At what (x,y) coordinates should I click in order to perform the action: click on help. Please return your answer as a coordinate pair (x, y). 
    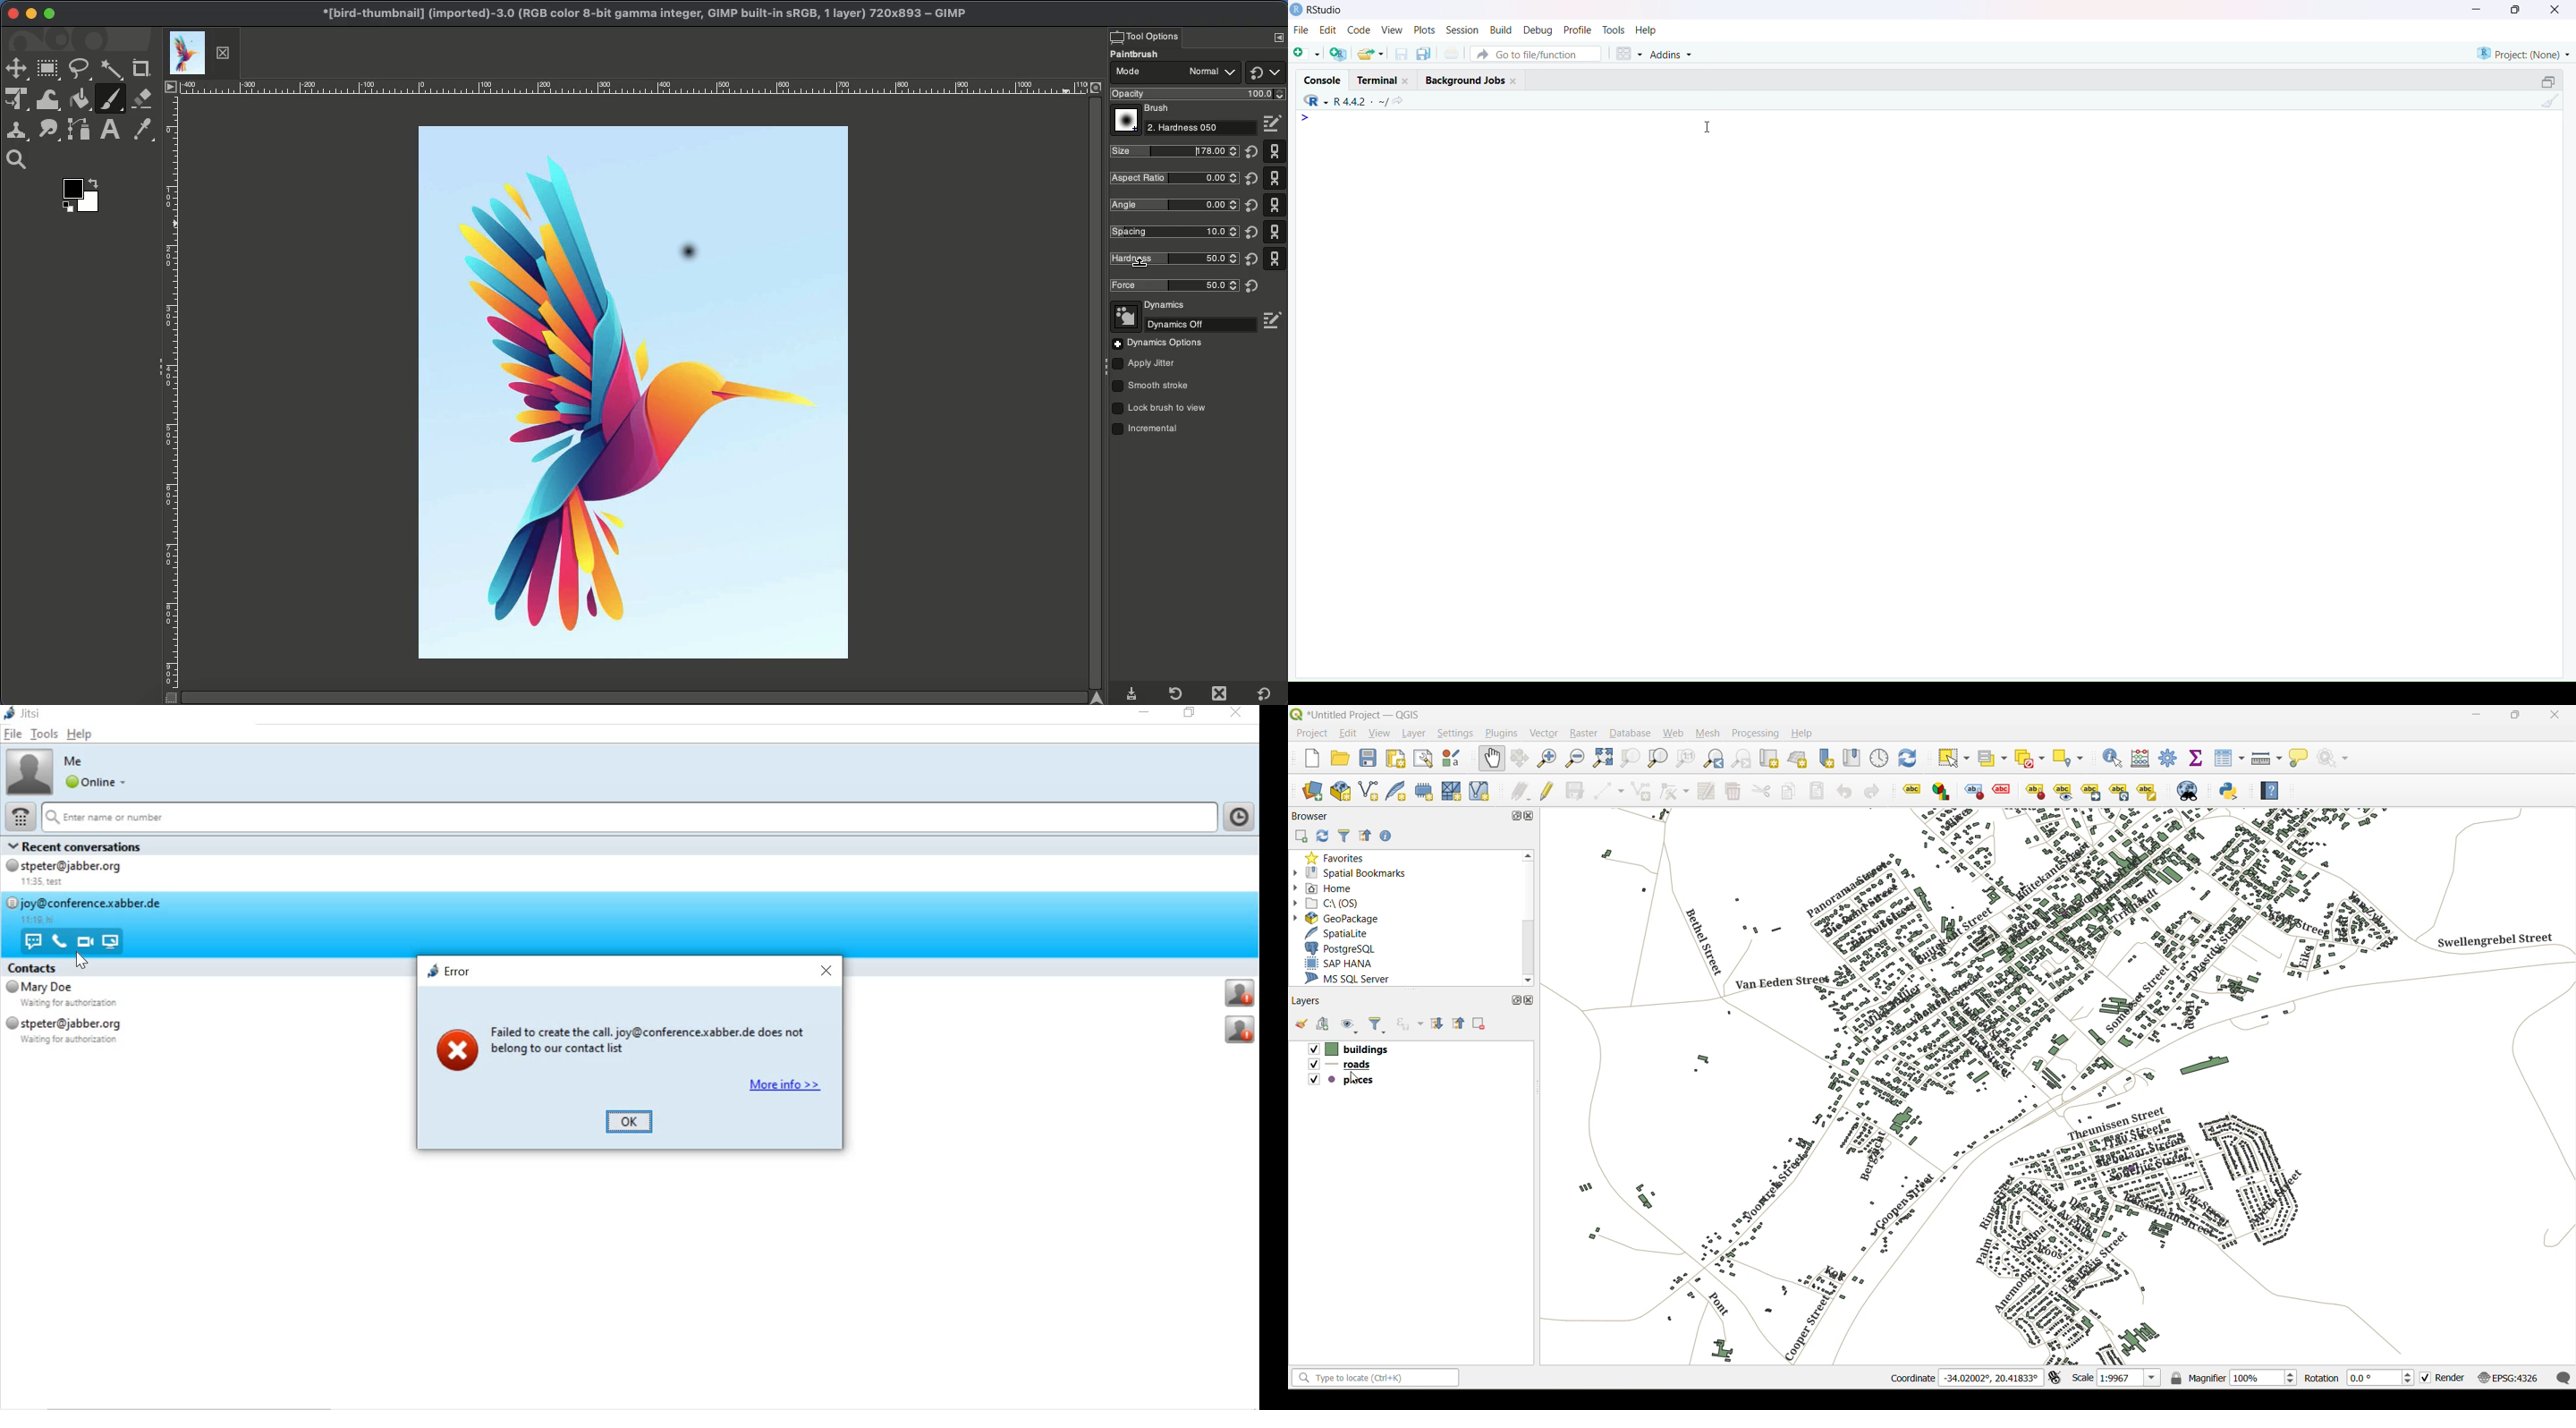
    Looking at the image, I should click on (79, 737).